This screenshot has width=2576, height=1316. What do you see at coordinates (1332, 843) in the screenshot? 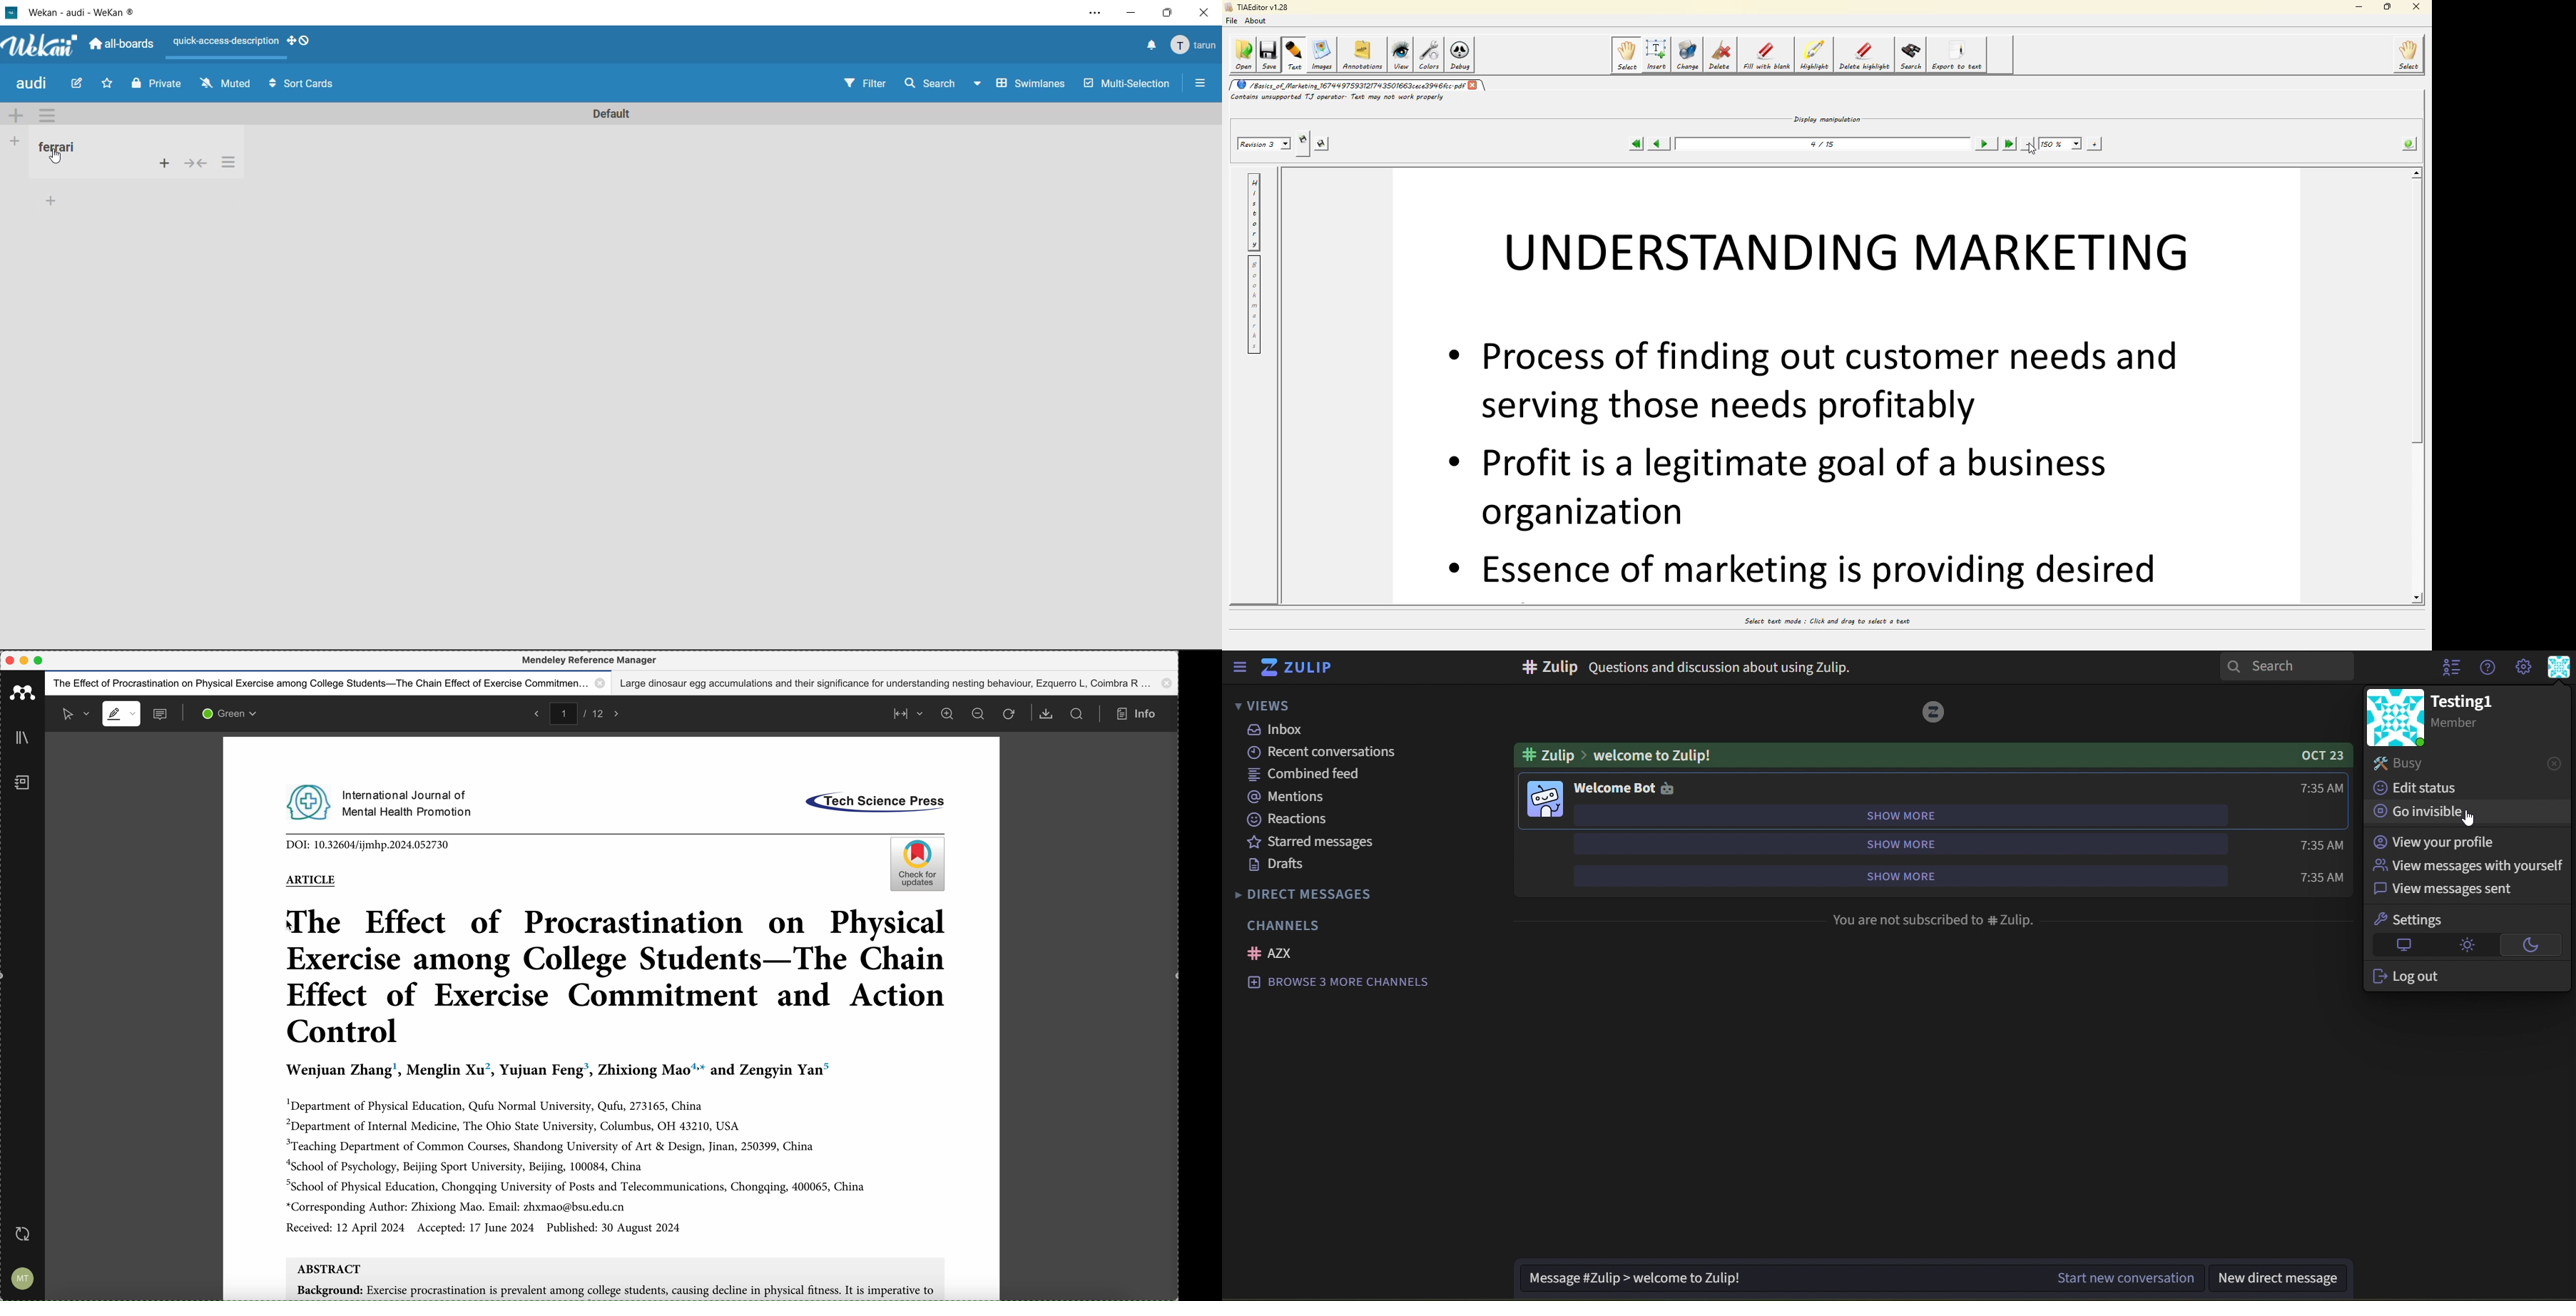
I see `starred messages` at bounding box center [1332, 843].